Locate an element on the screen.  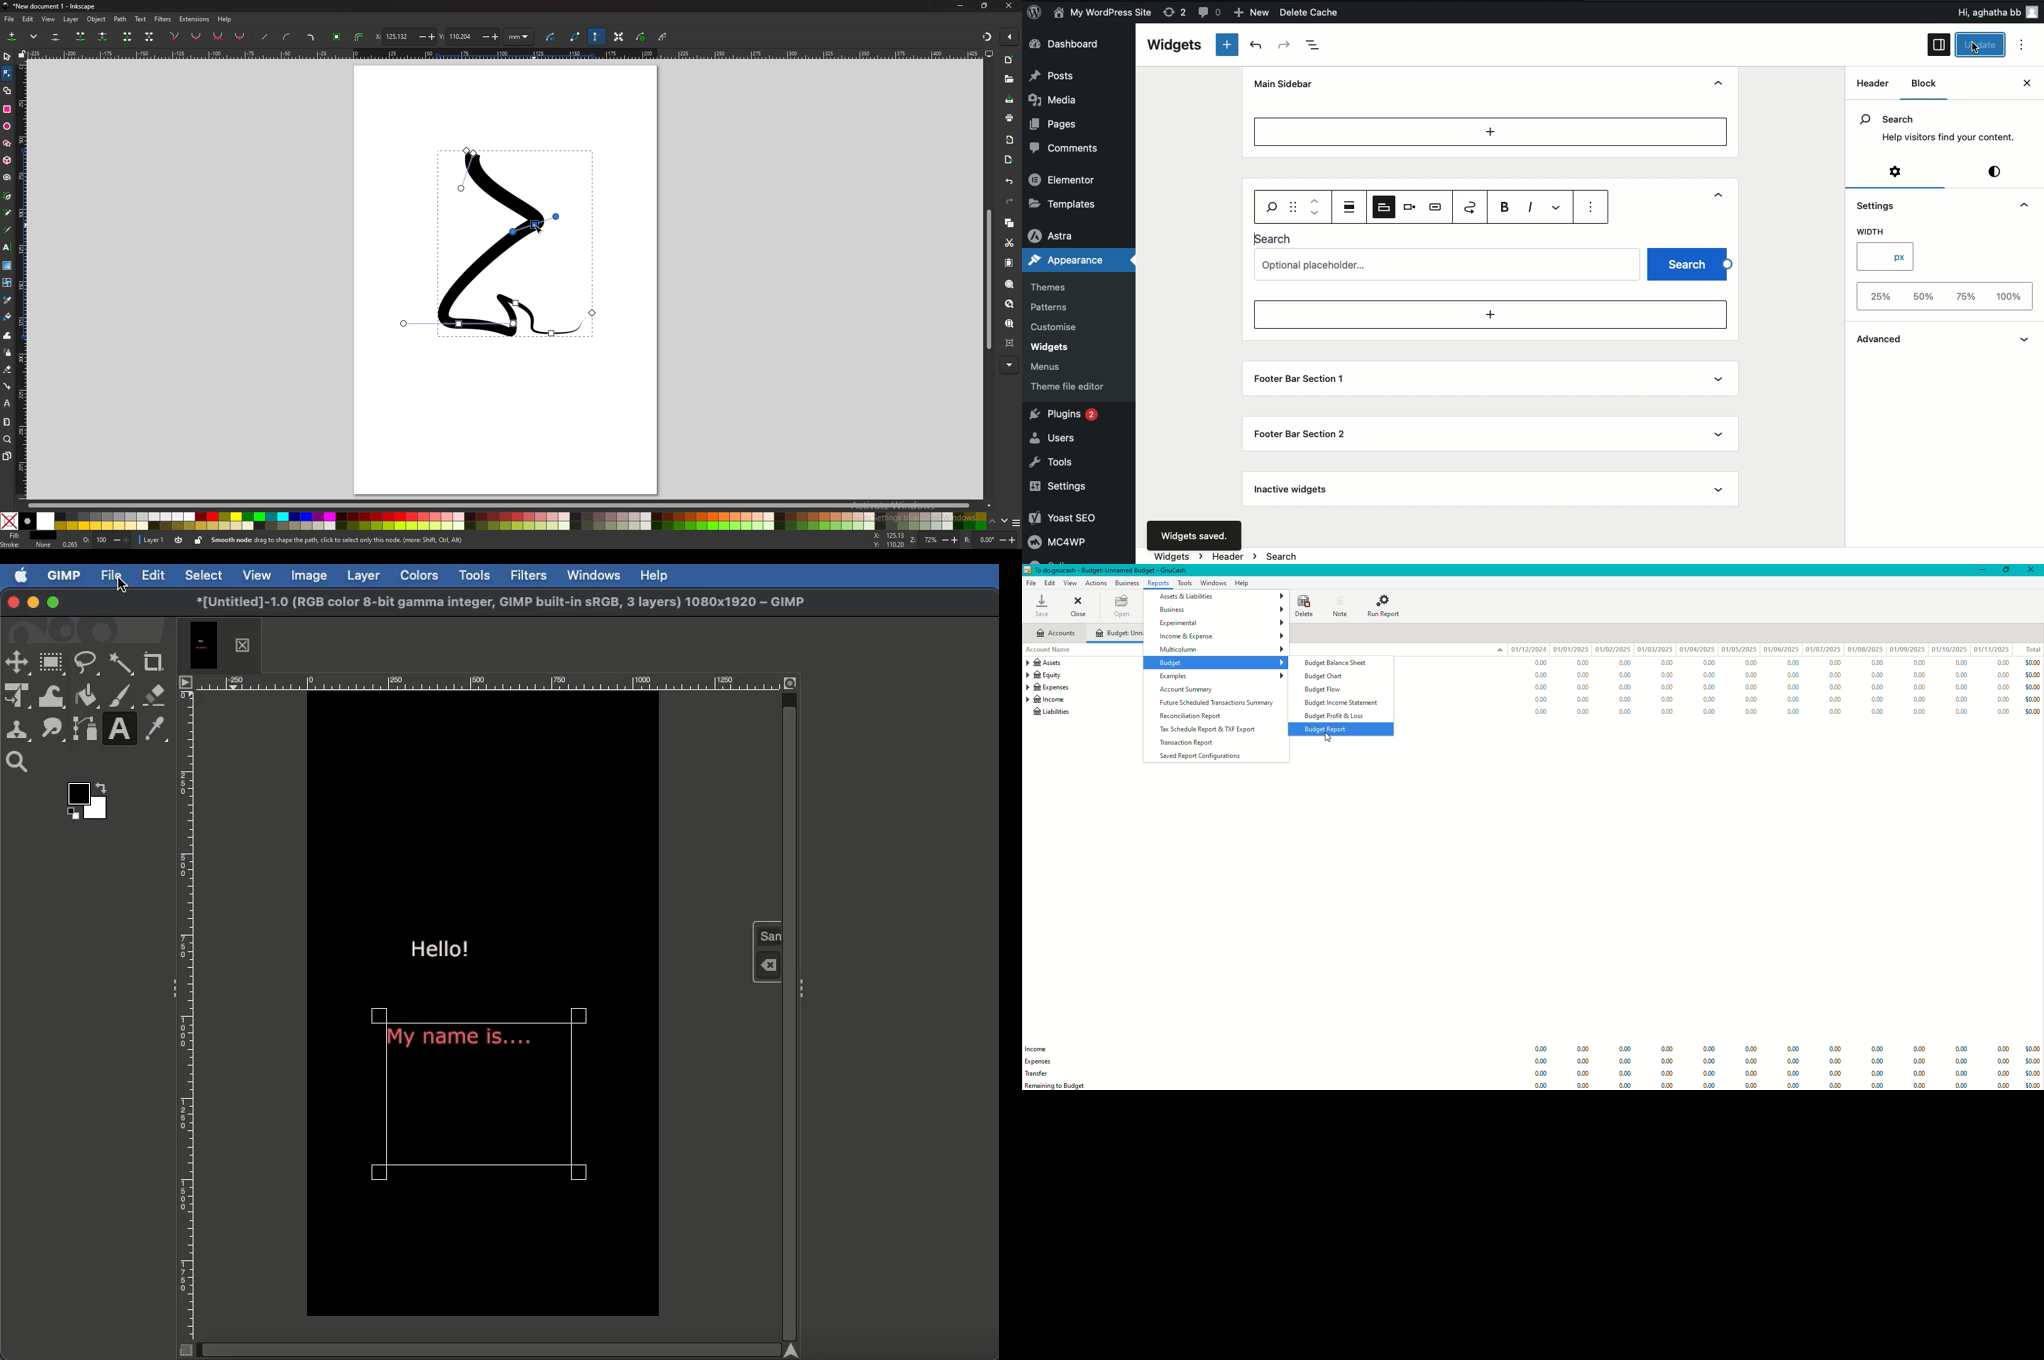
auto smooth is located at coordinates (240, 36).